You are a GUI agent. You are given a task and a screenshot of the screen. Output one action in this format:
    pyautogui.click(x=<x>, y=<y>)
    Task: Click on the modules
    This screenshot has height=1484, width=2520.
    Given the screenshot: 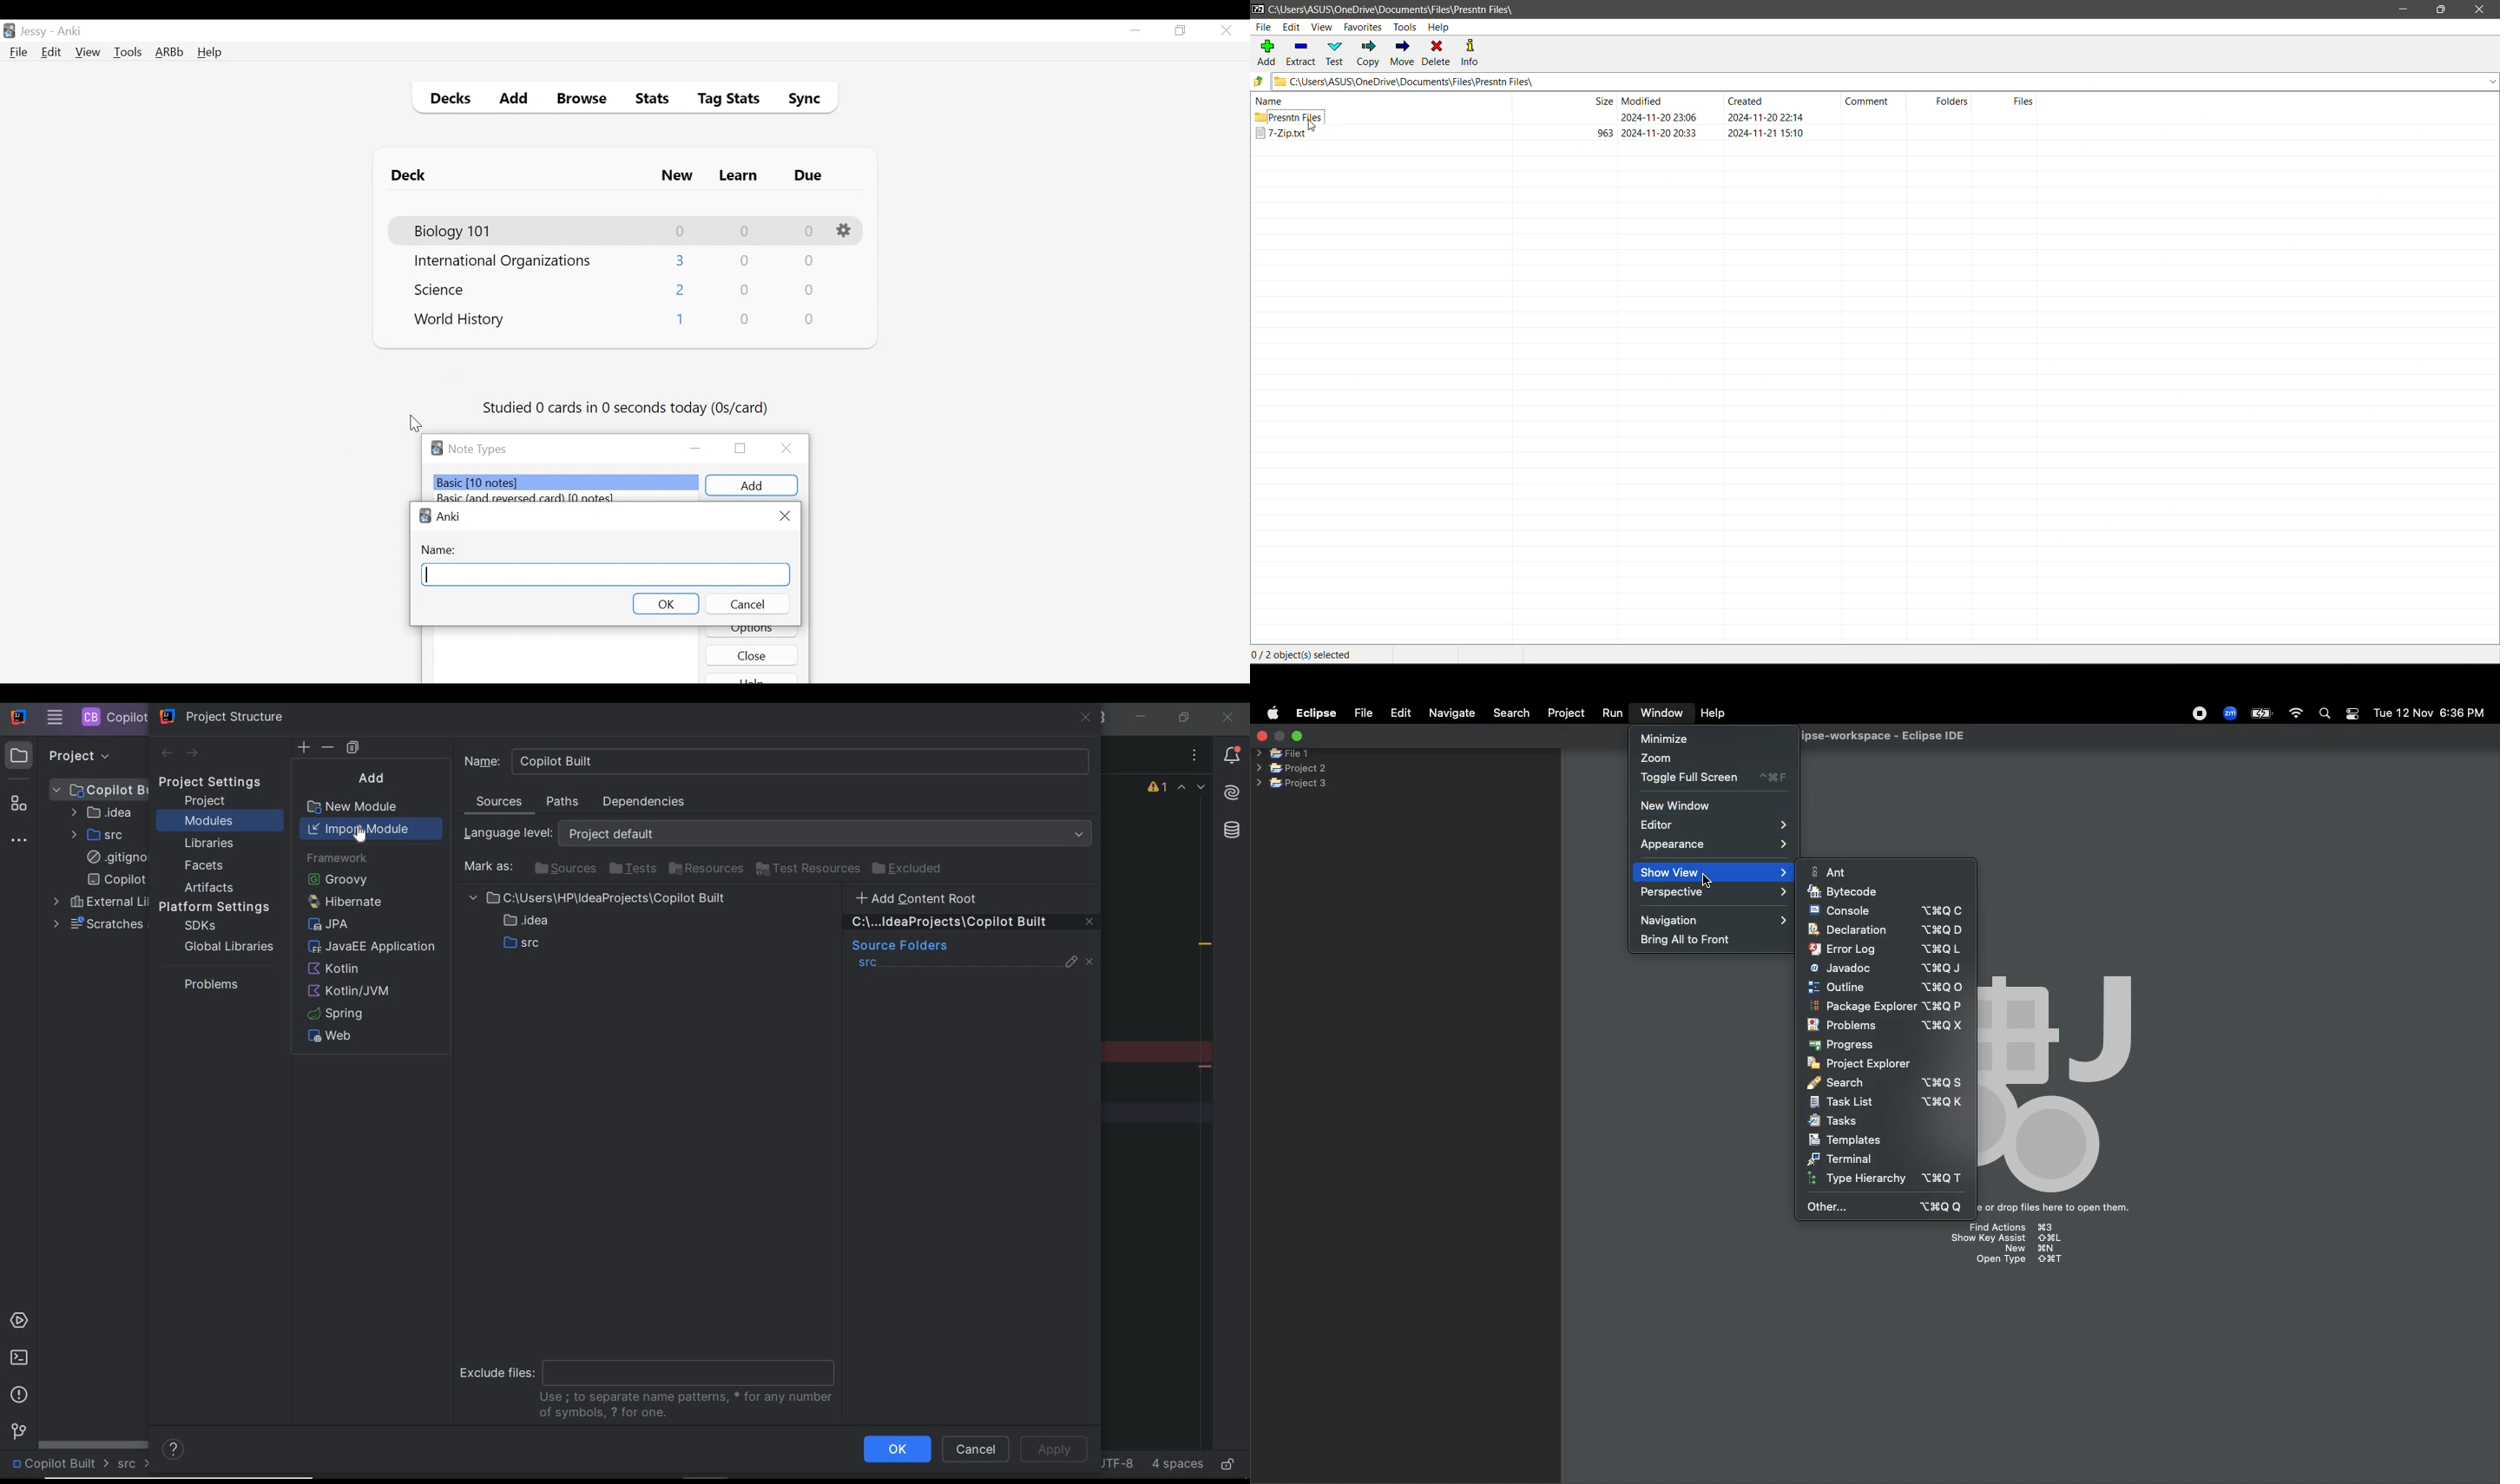 What is the action you would take?
    pyautogui.click(x=208, y=822)
    